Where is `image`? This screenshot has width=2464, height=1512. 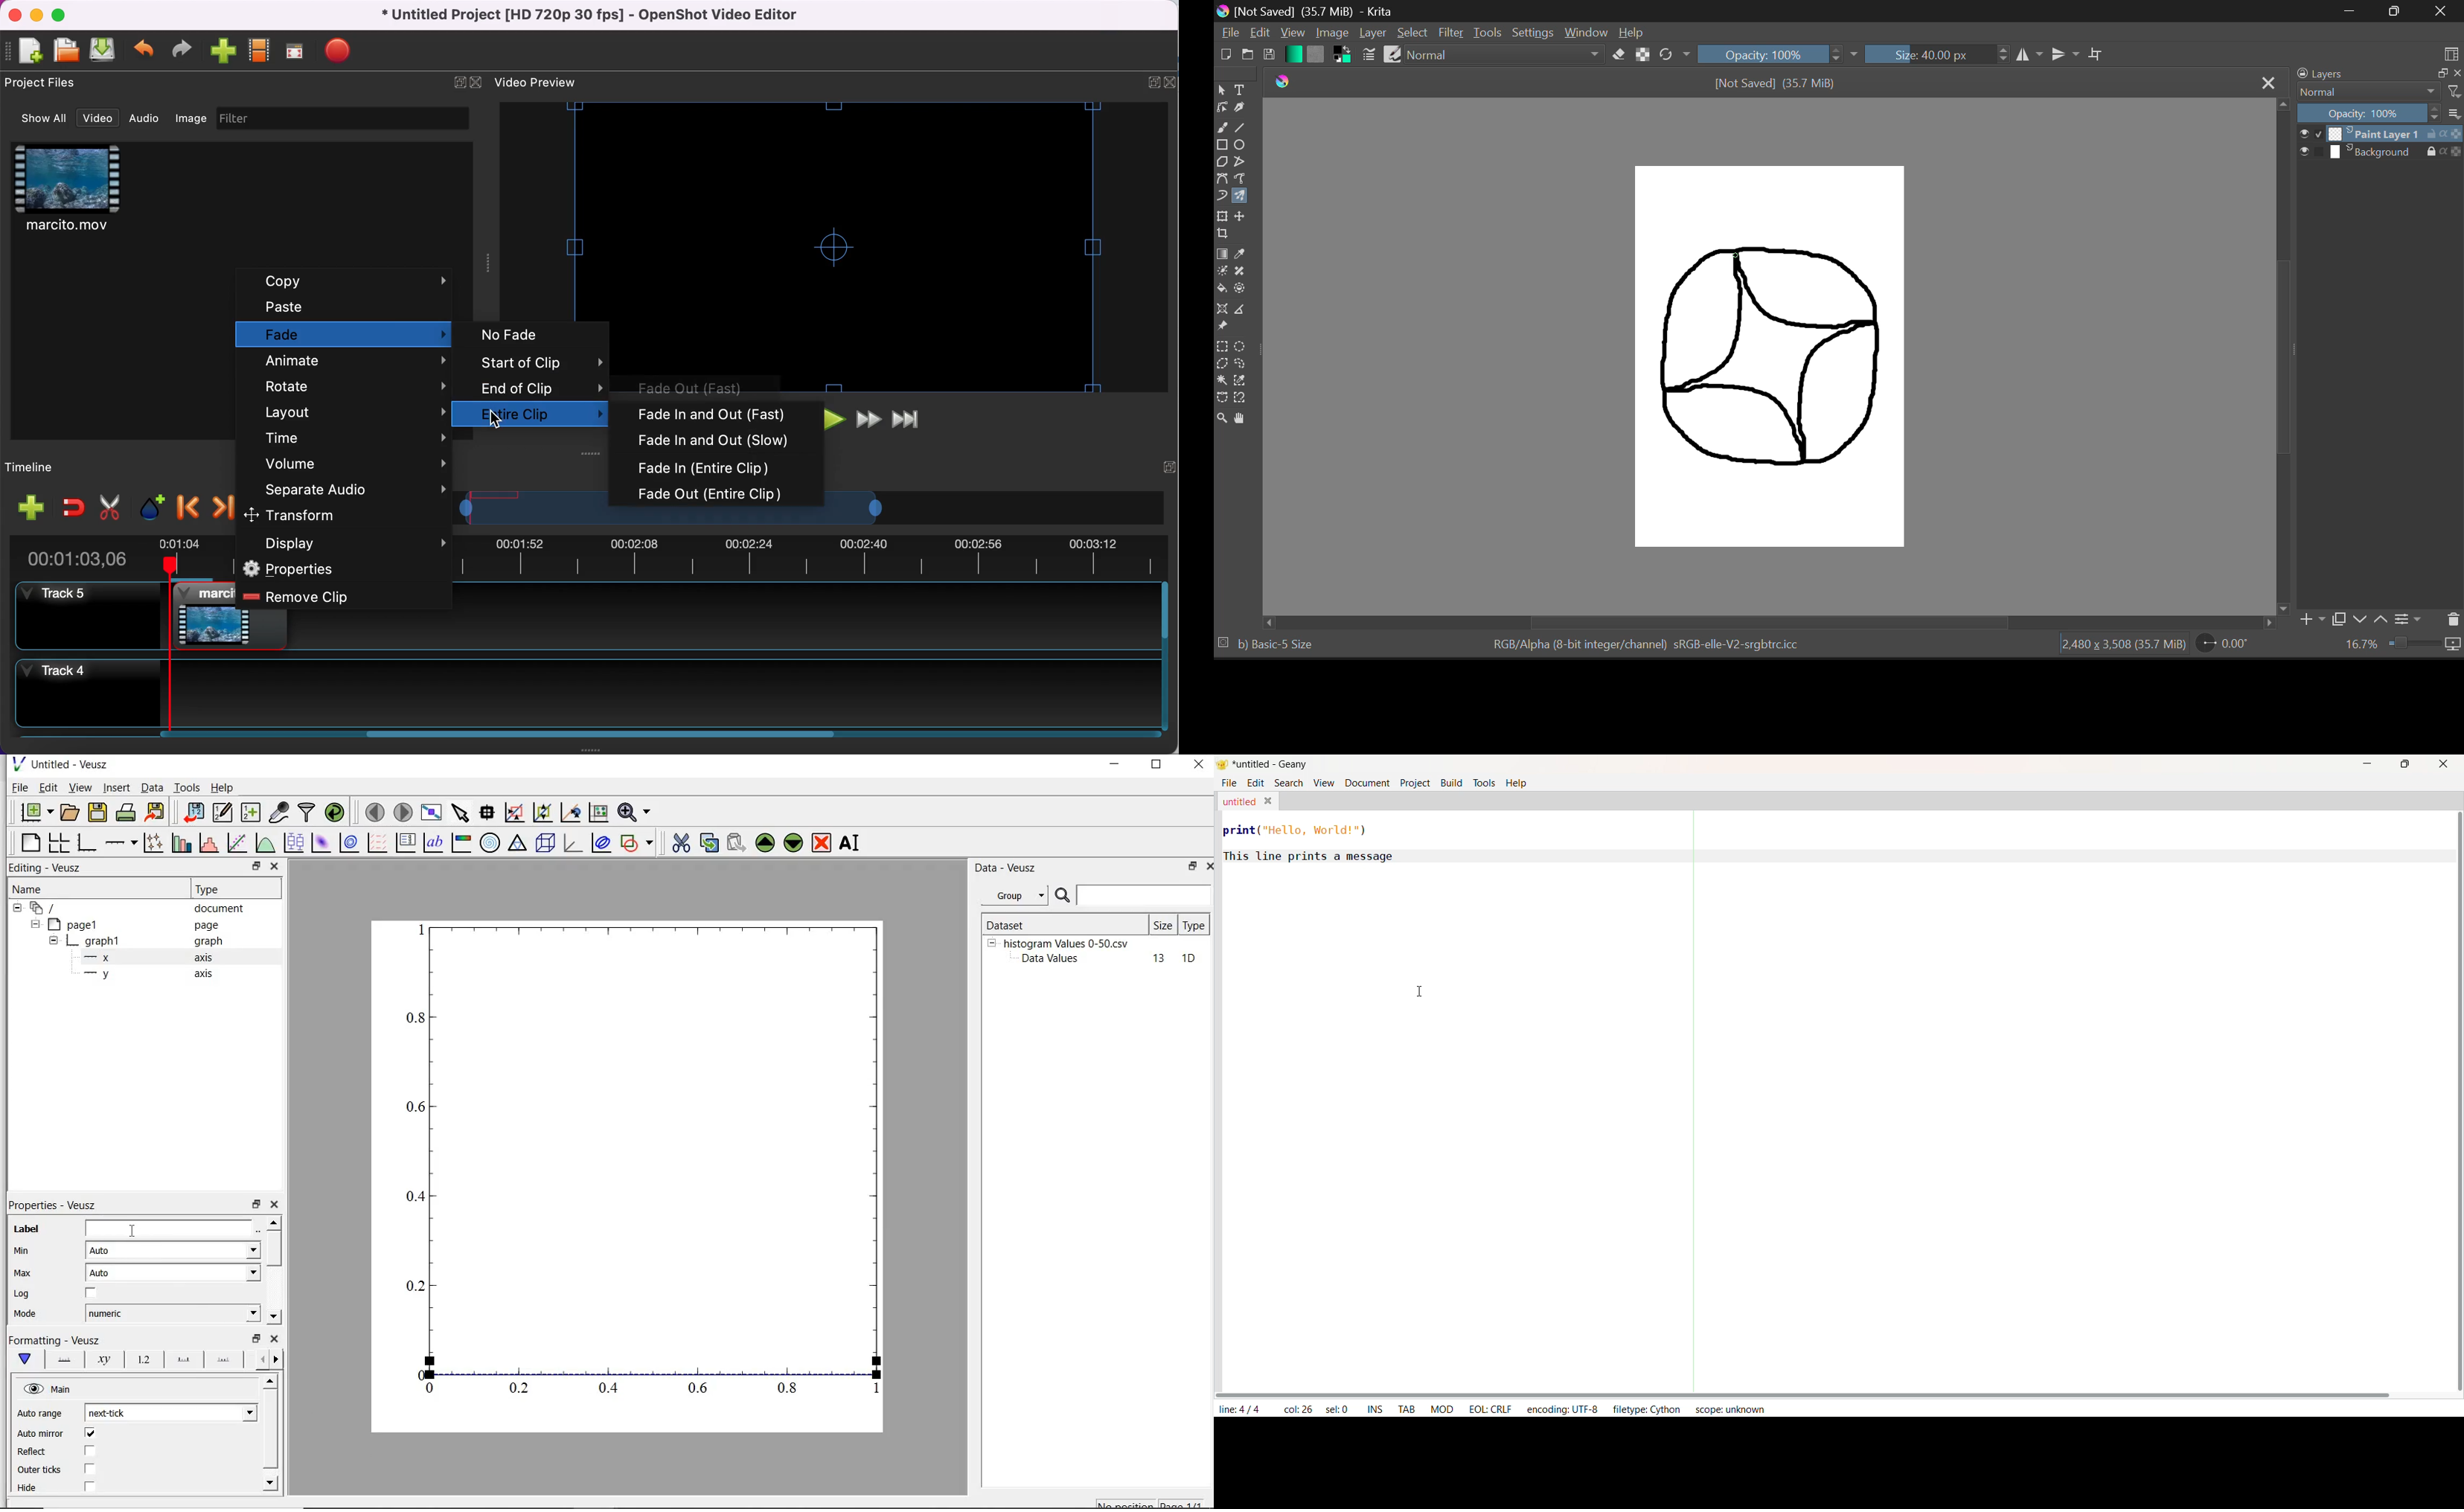 image is located at coordinates (187, 117).